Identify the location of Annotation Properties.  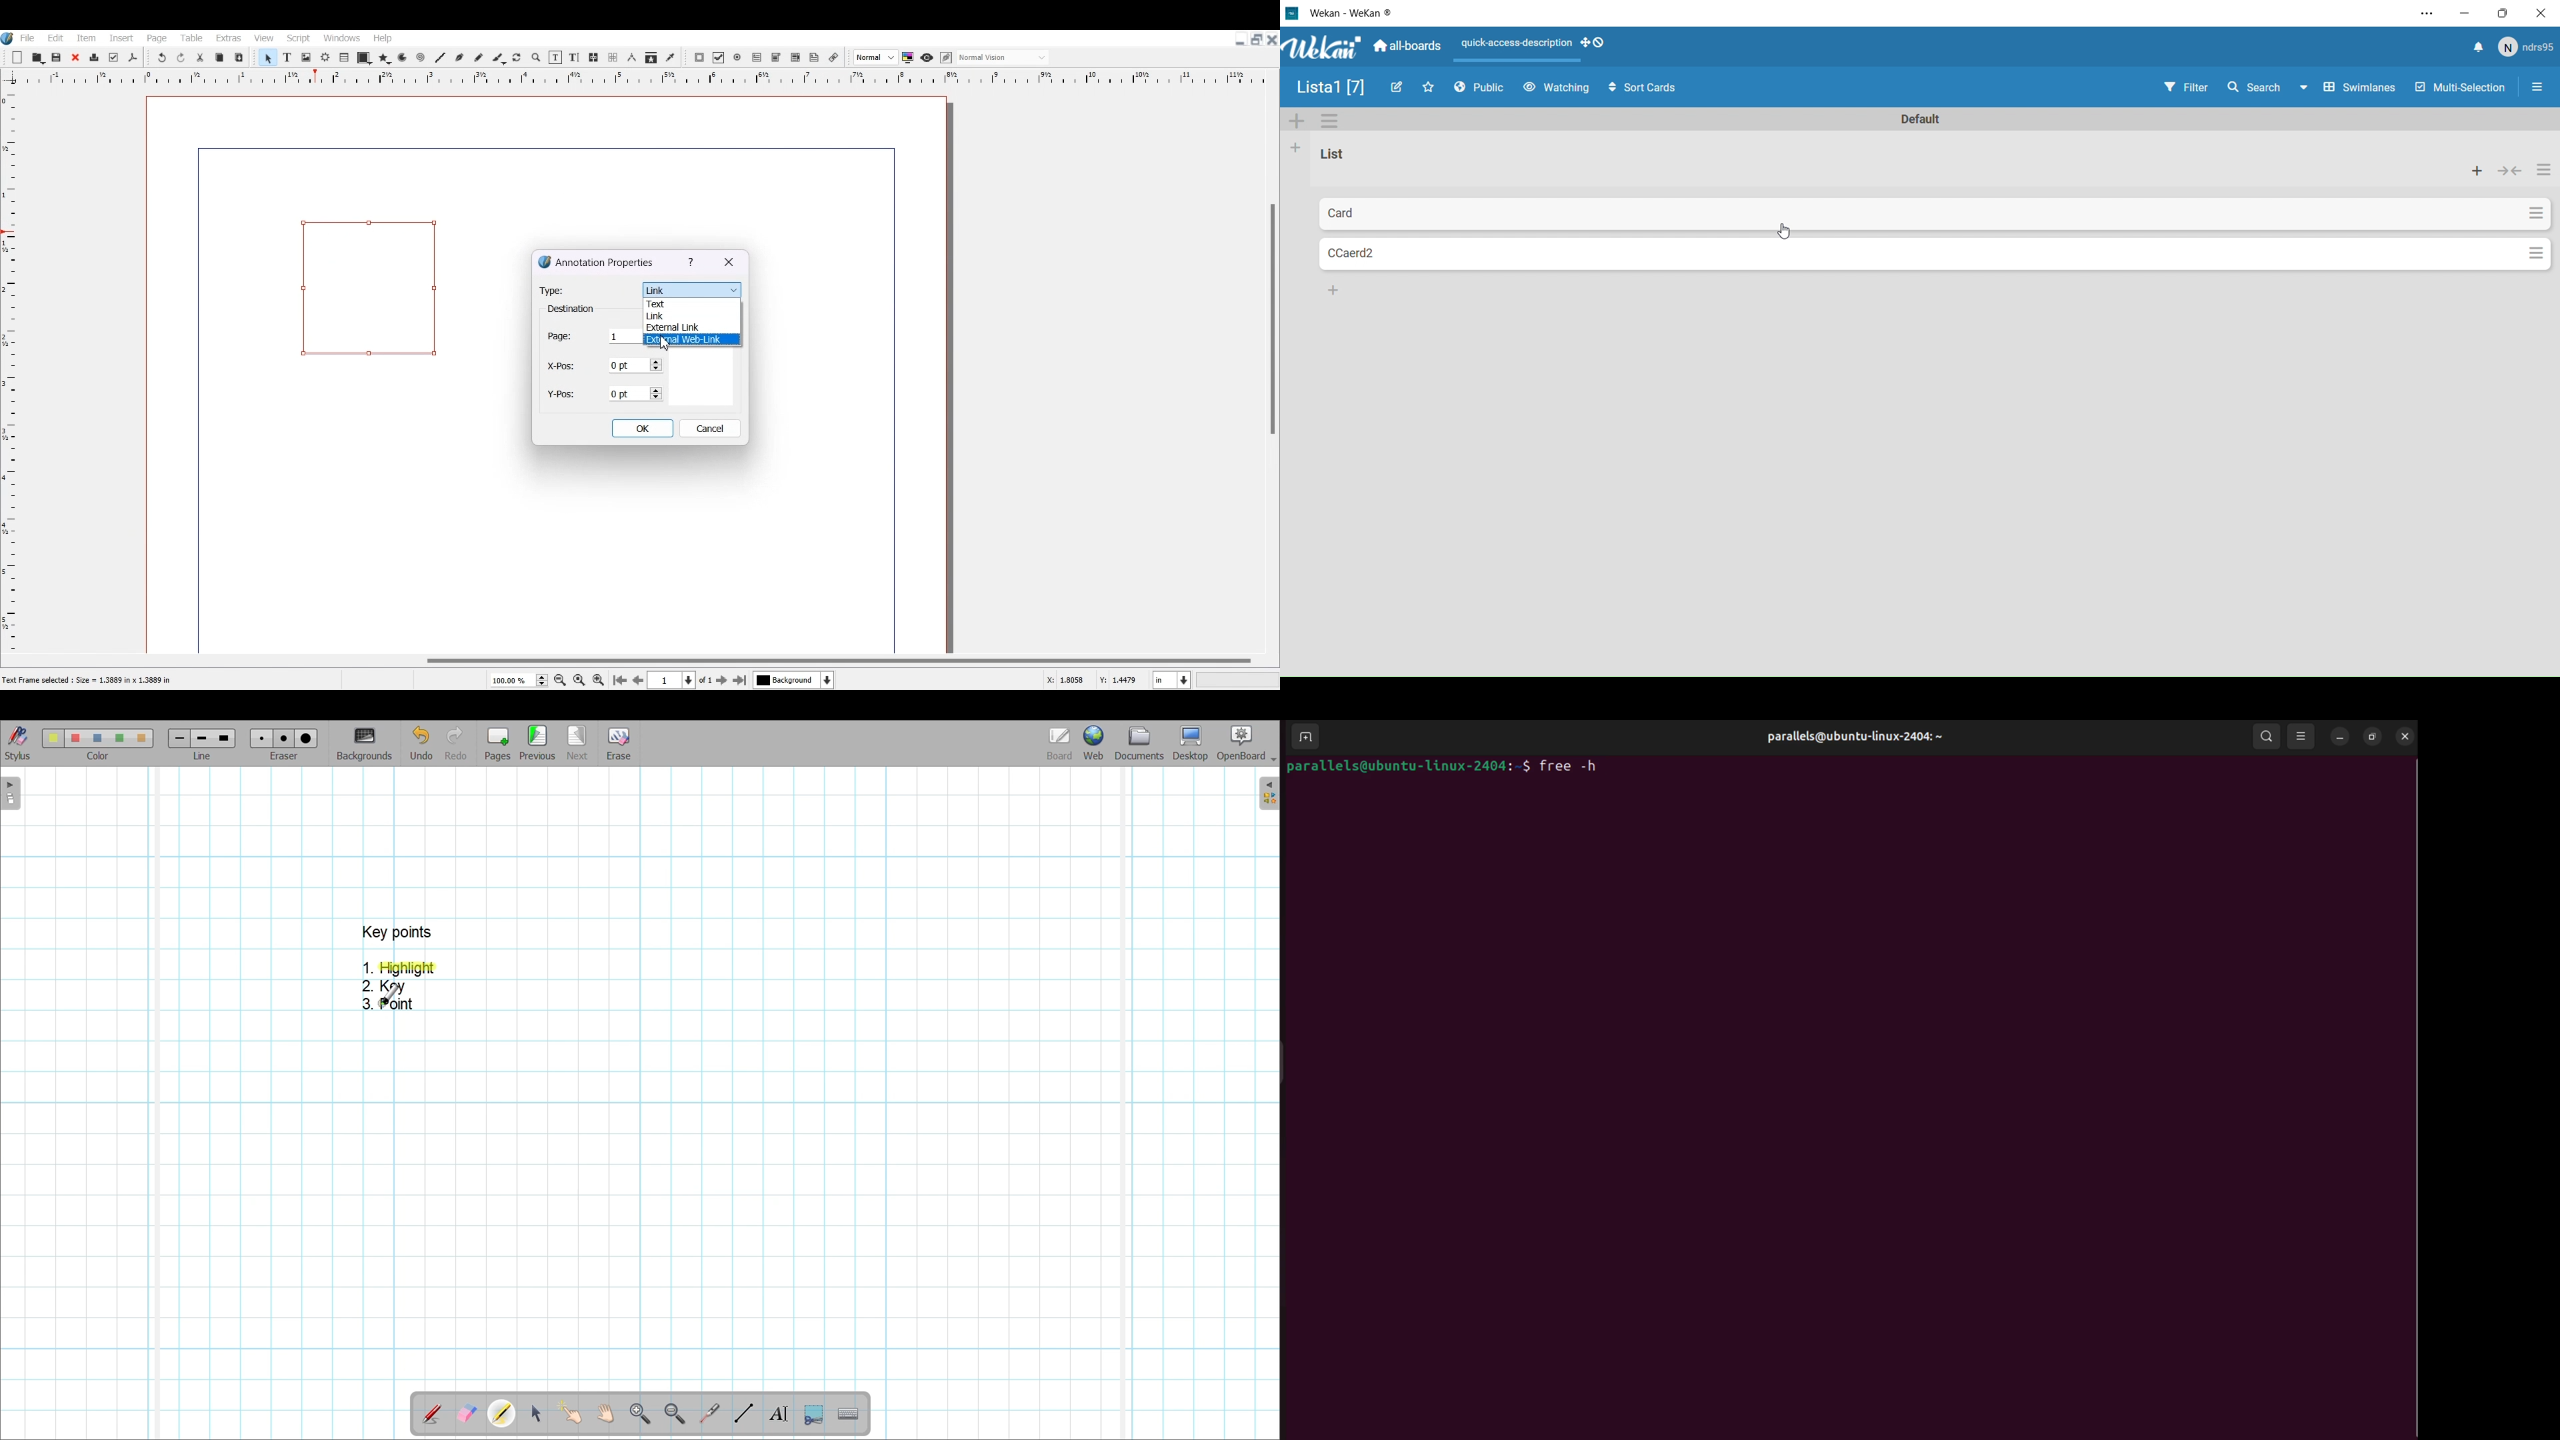
(598, 261).